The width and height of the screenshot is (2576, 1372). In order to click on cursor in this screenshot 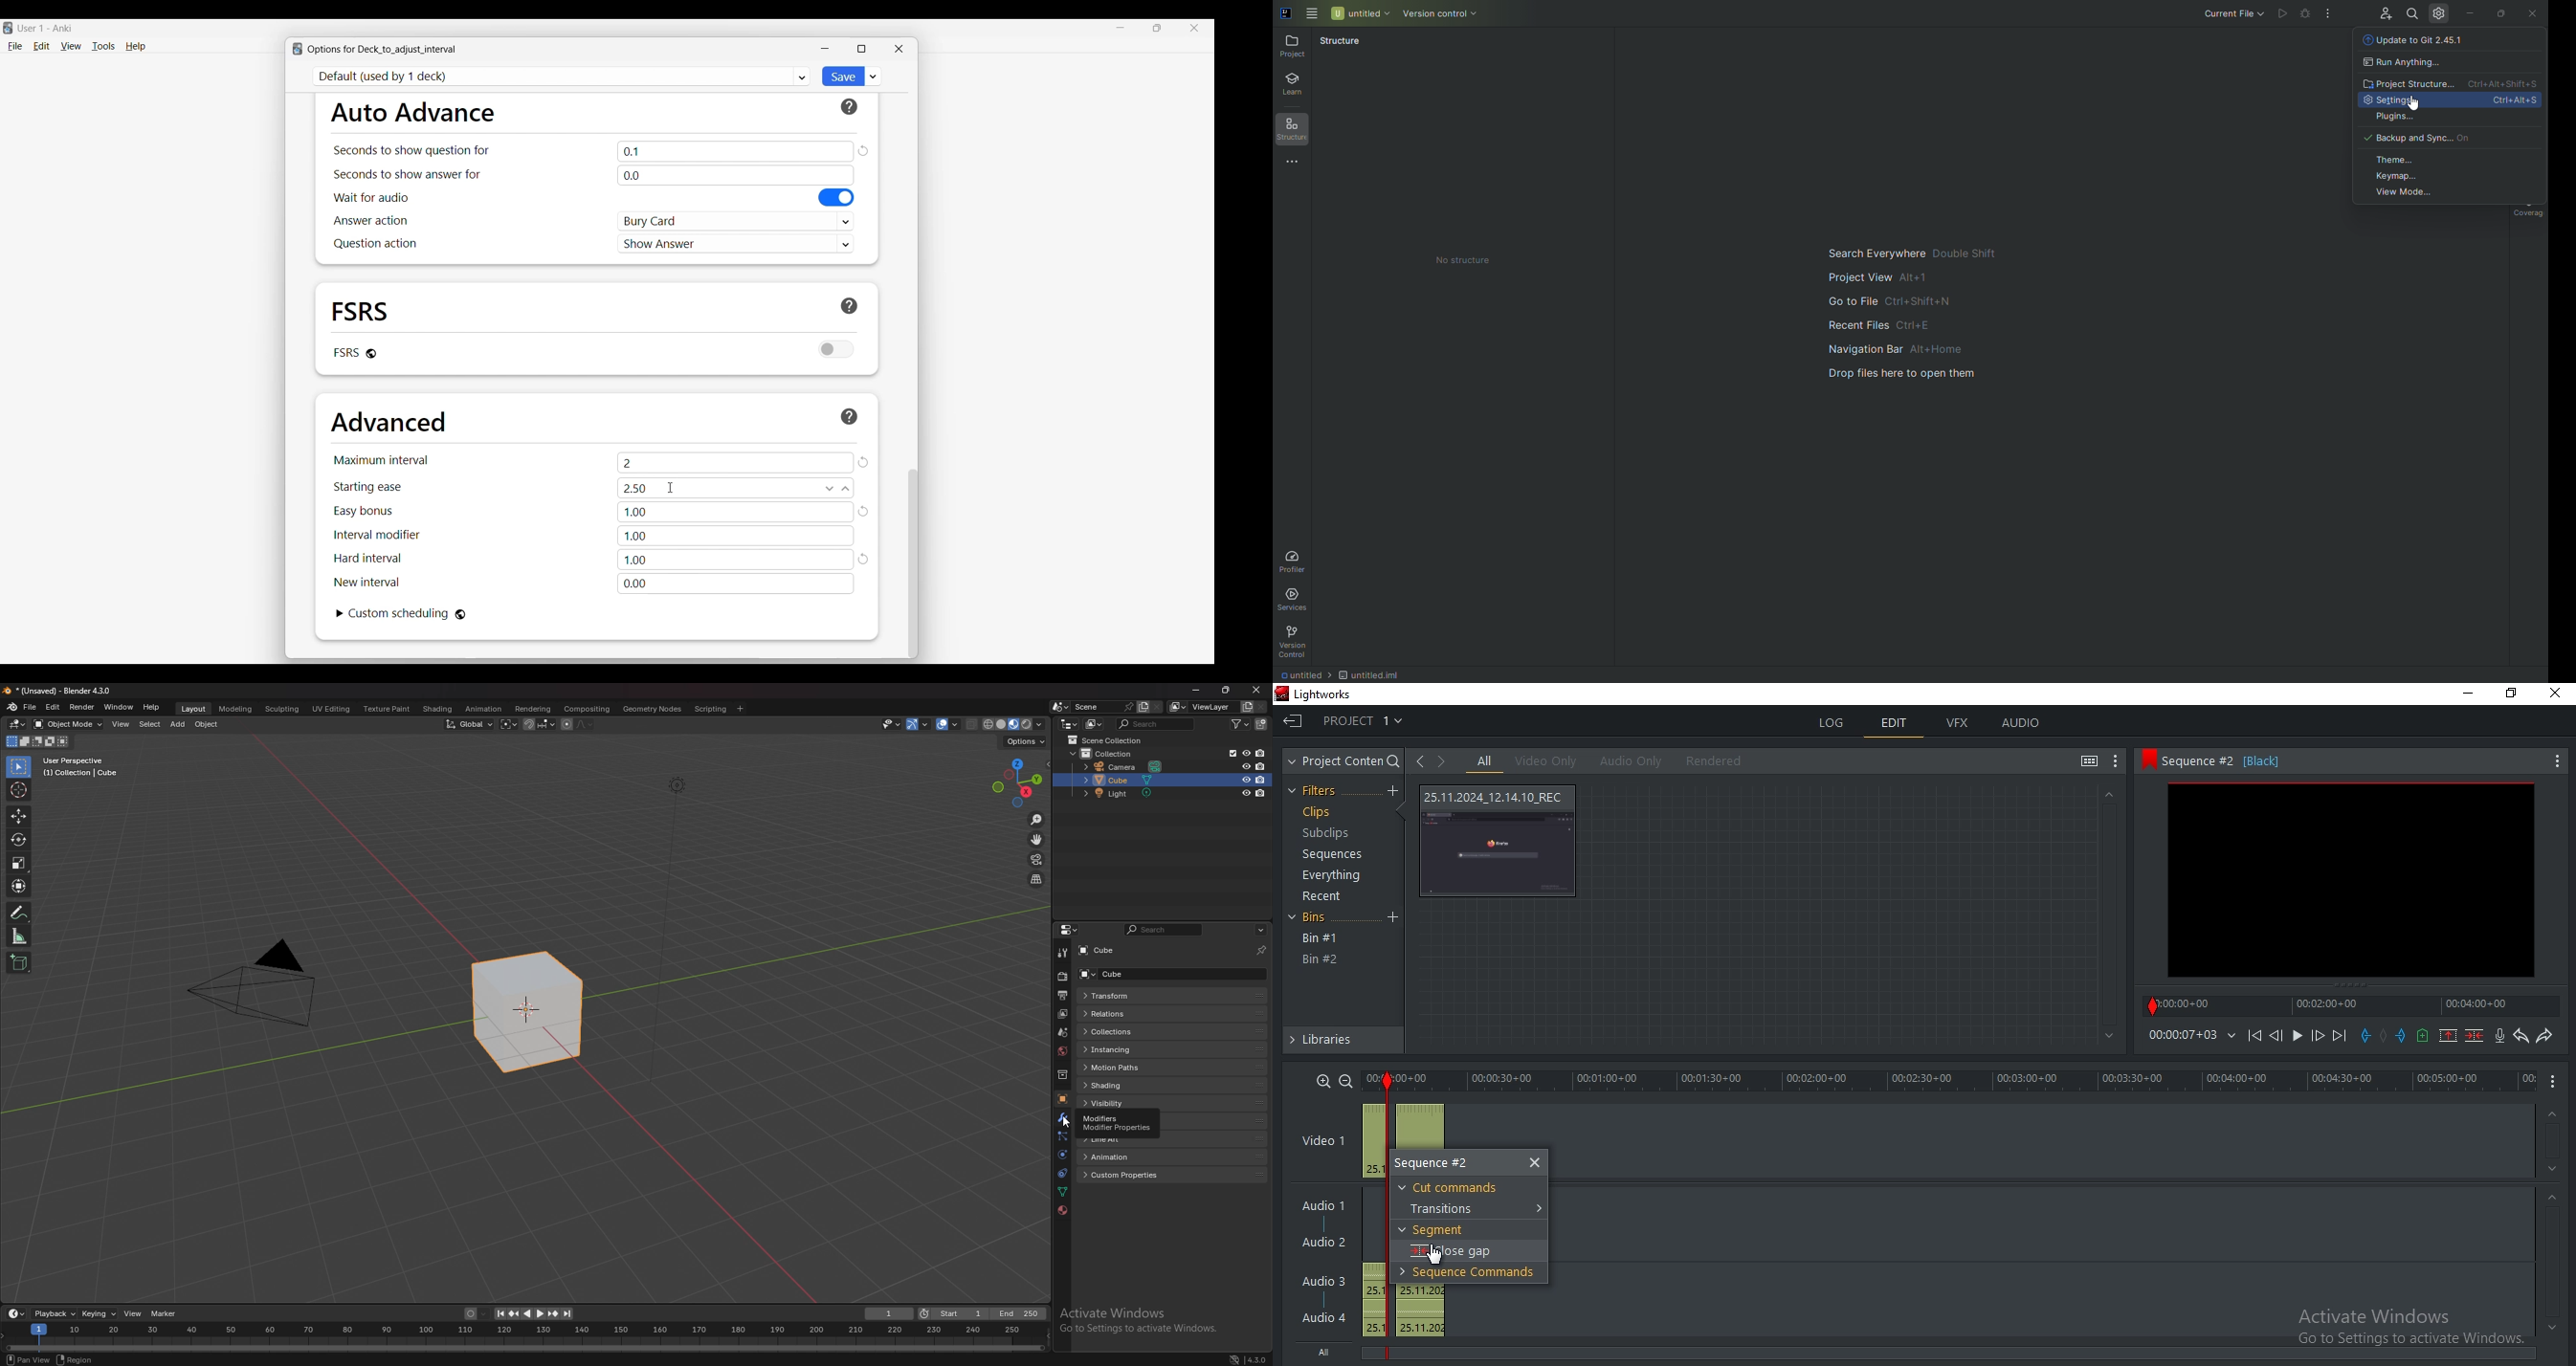, I will do `click(672, 488)`.